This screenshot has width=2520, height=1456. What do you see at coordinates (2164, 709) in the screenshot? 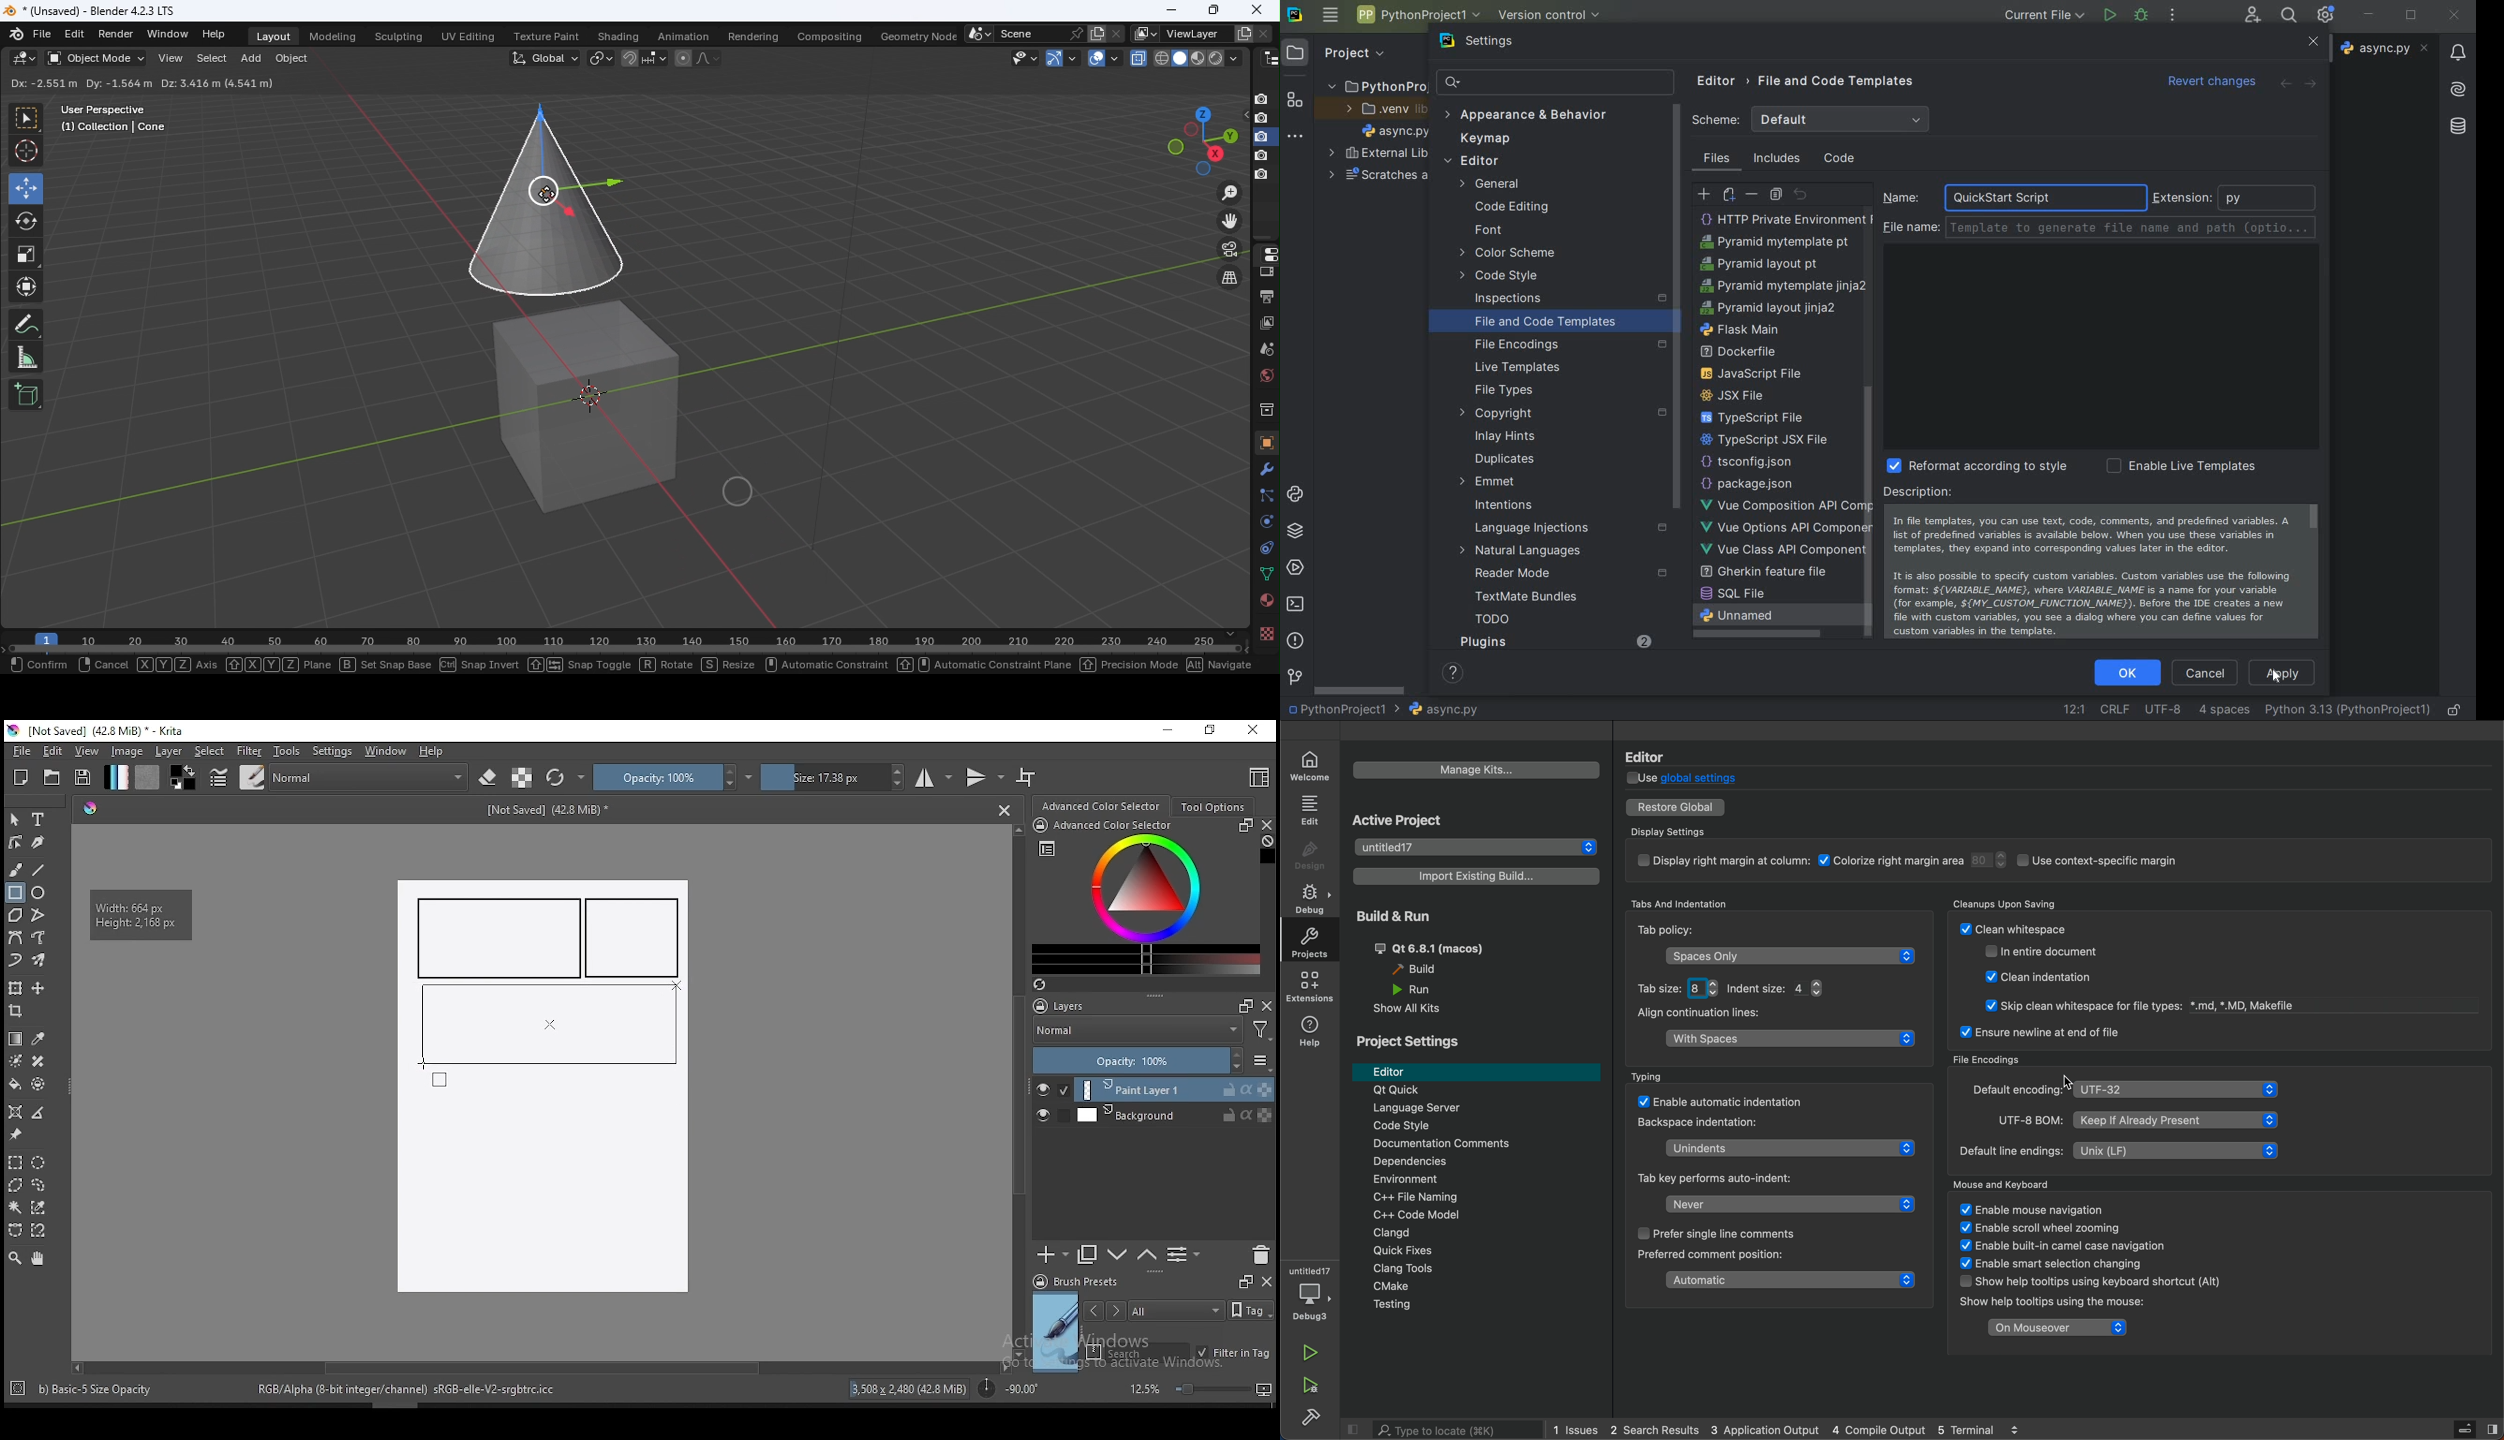
I see `File Encoding` at bounding box center [2164, 709].